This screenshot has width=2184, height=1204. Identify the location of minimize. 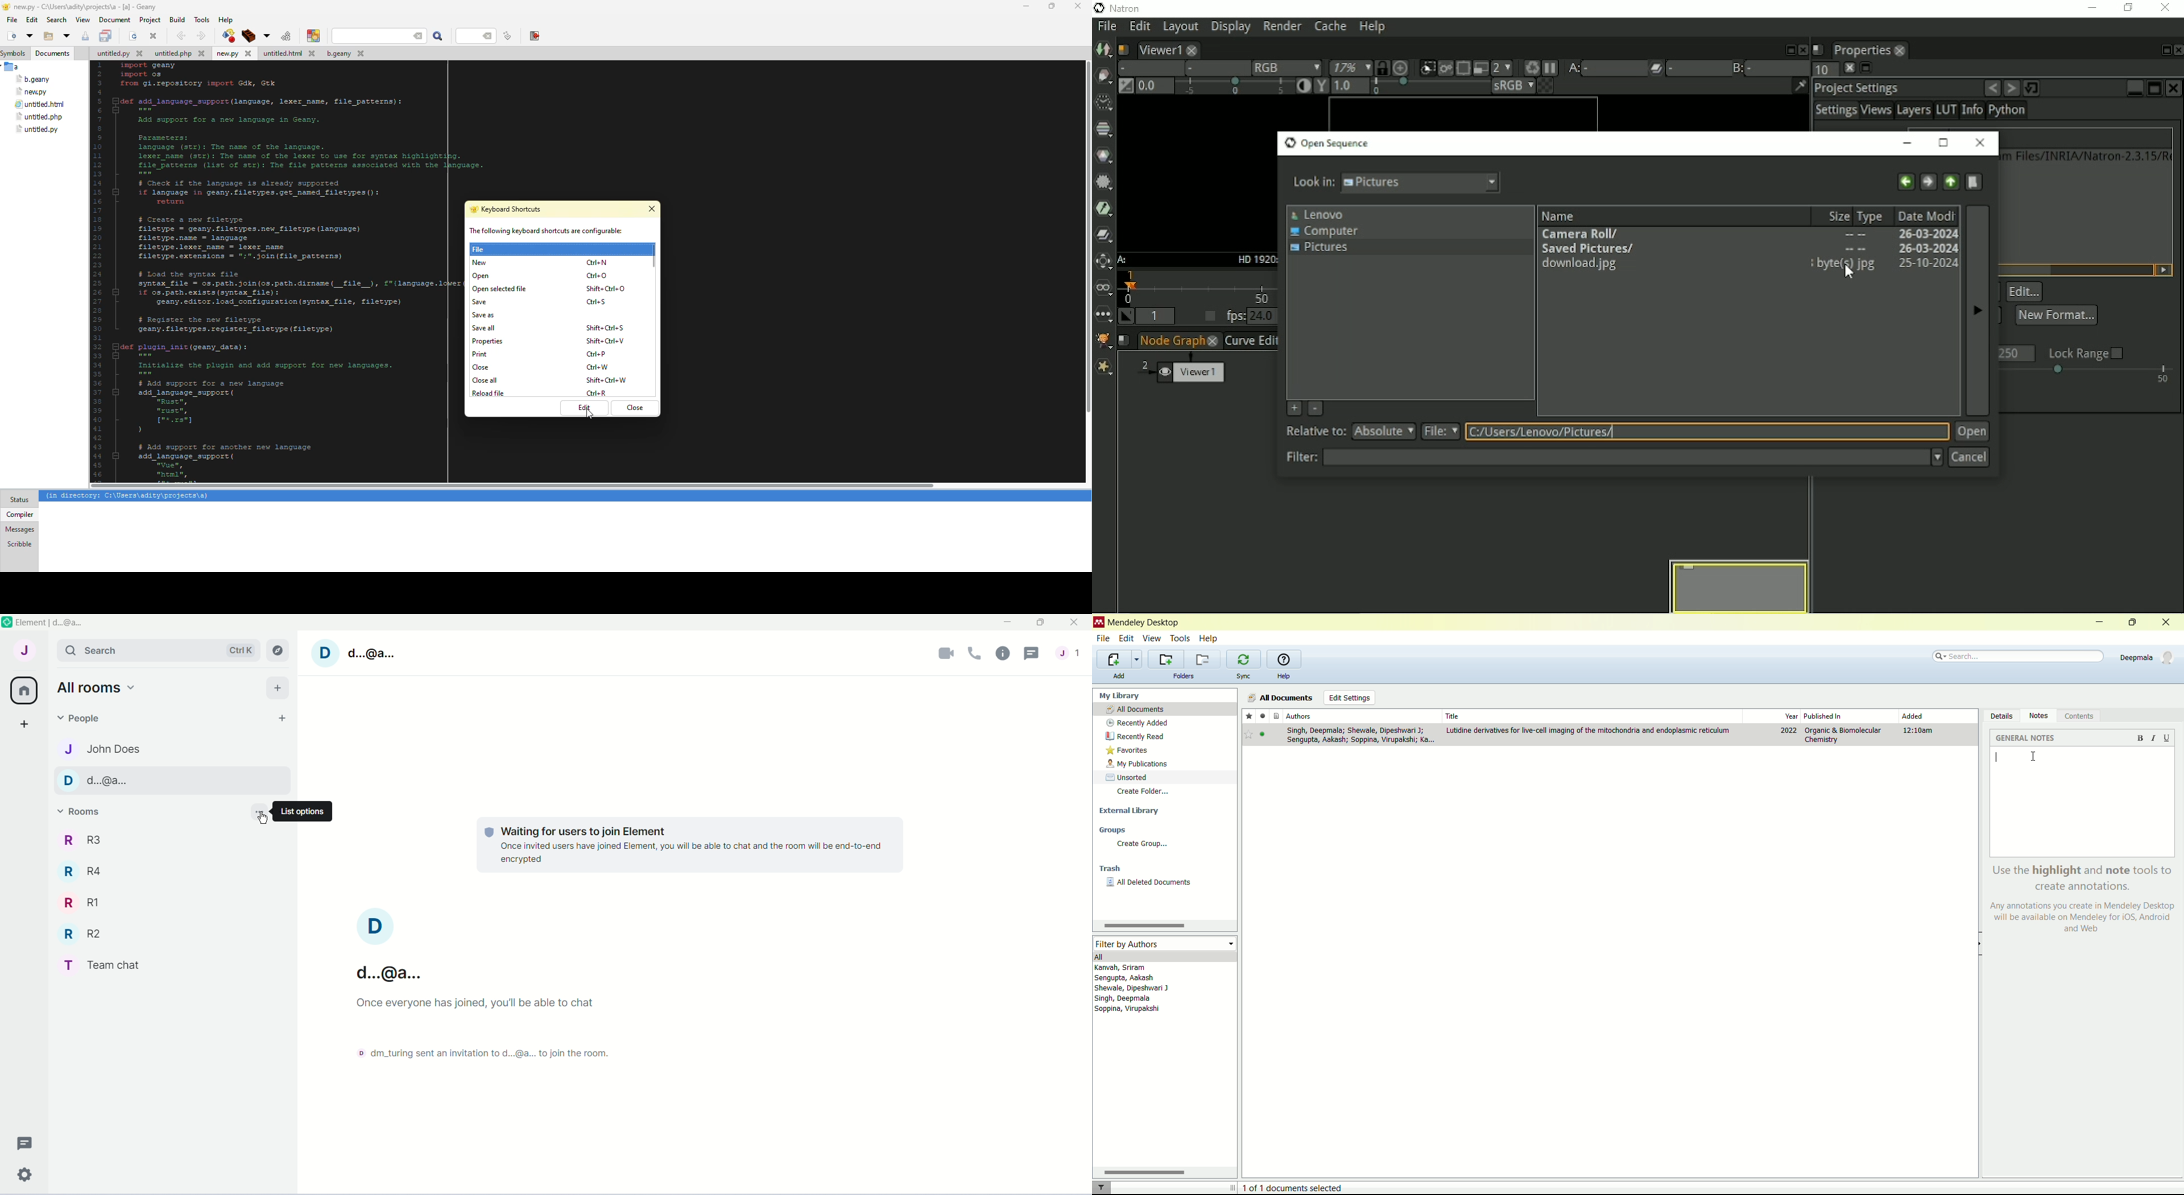
(2101, 622).